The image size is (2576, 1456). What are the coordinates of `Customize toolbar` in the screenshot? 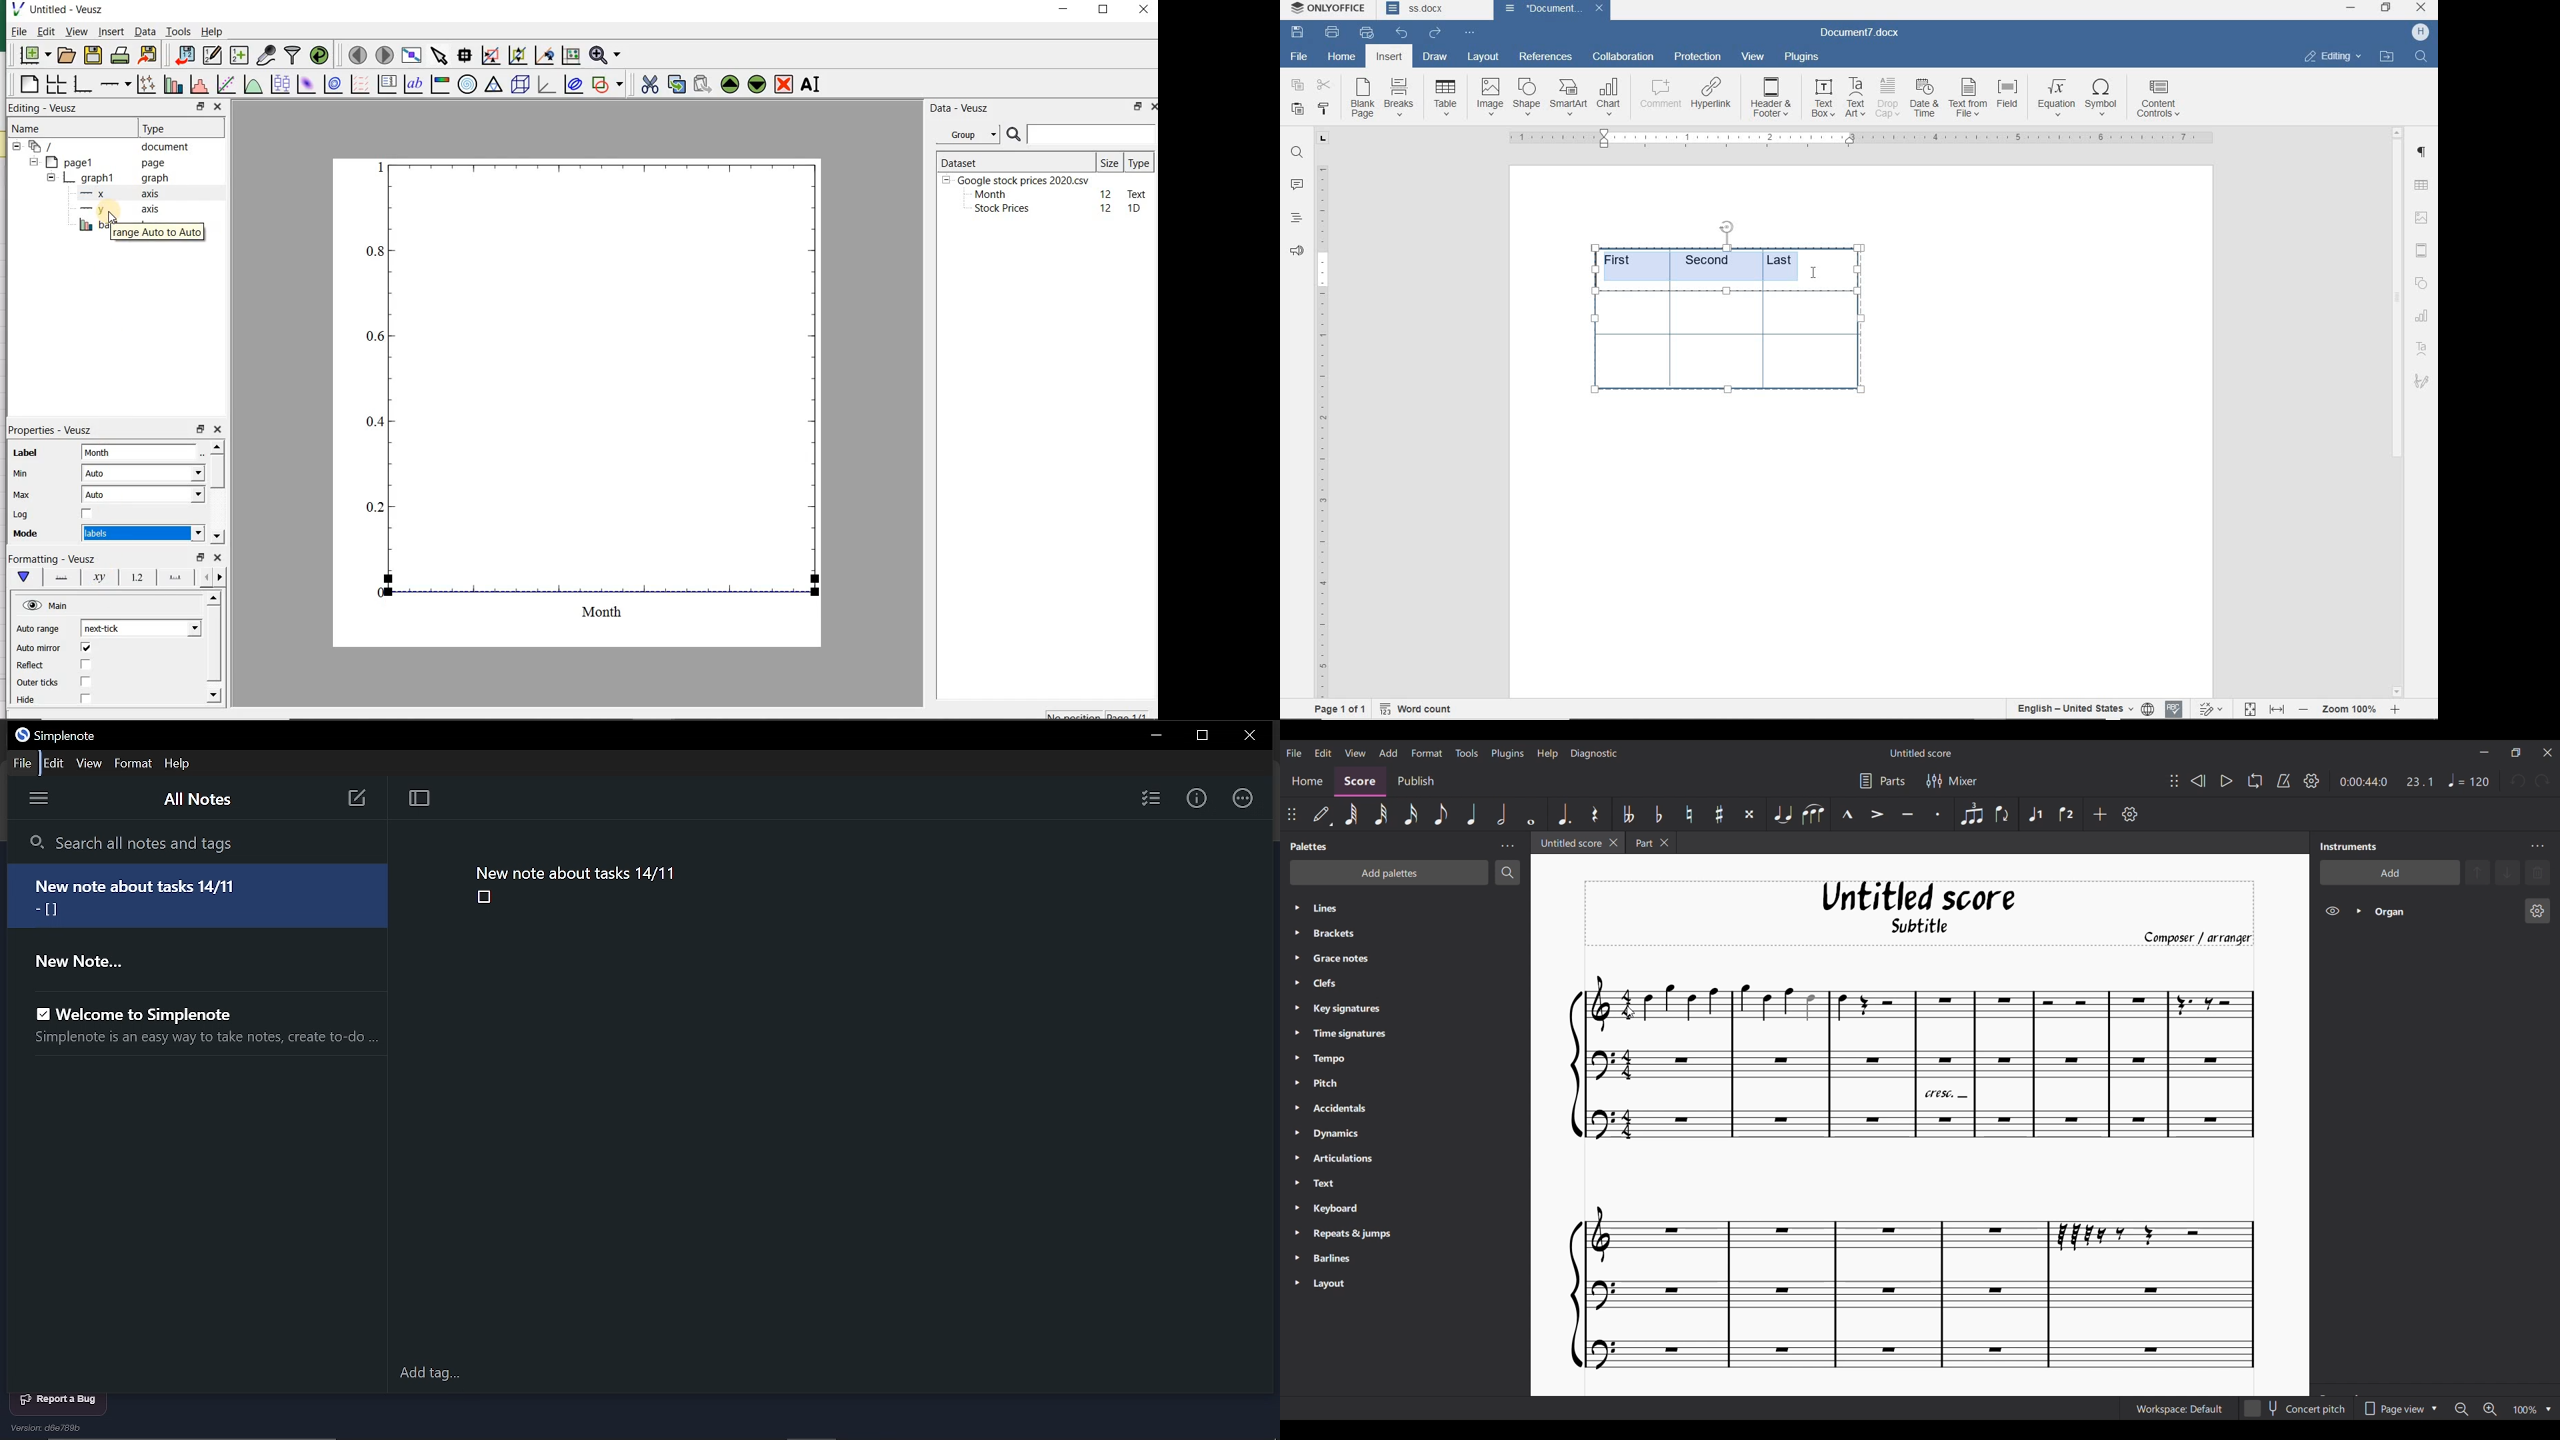 It's located at (2130, 814).